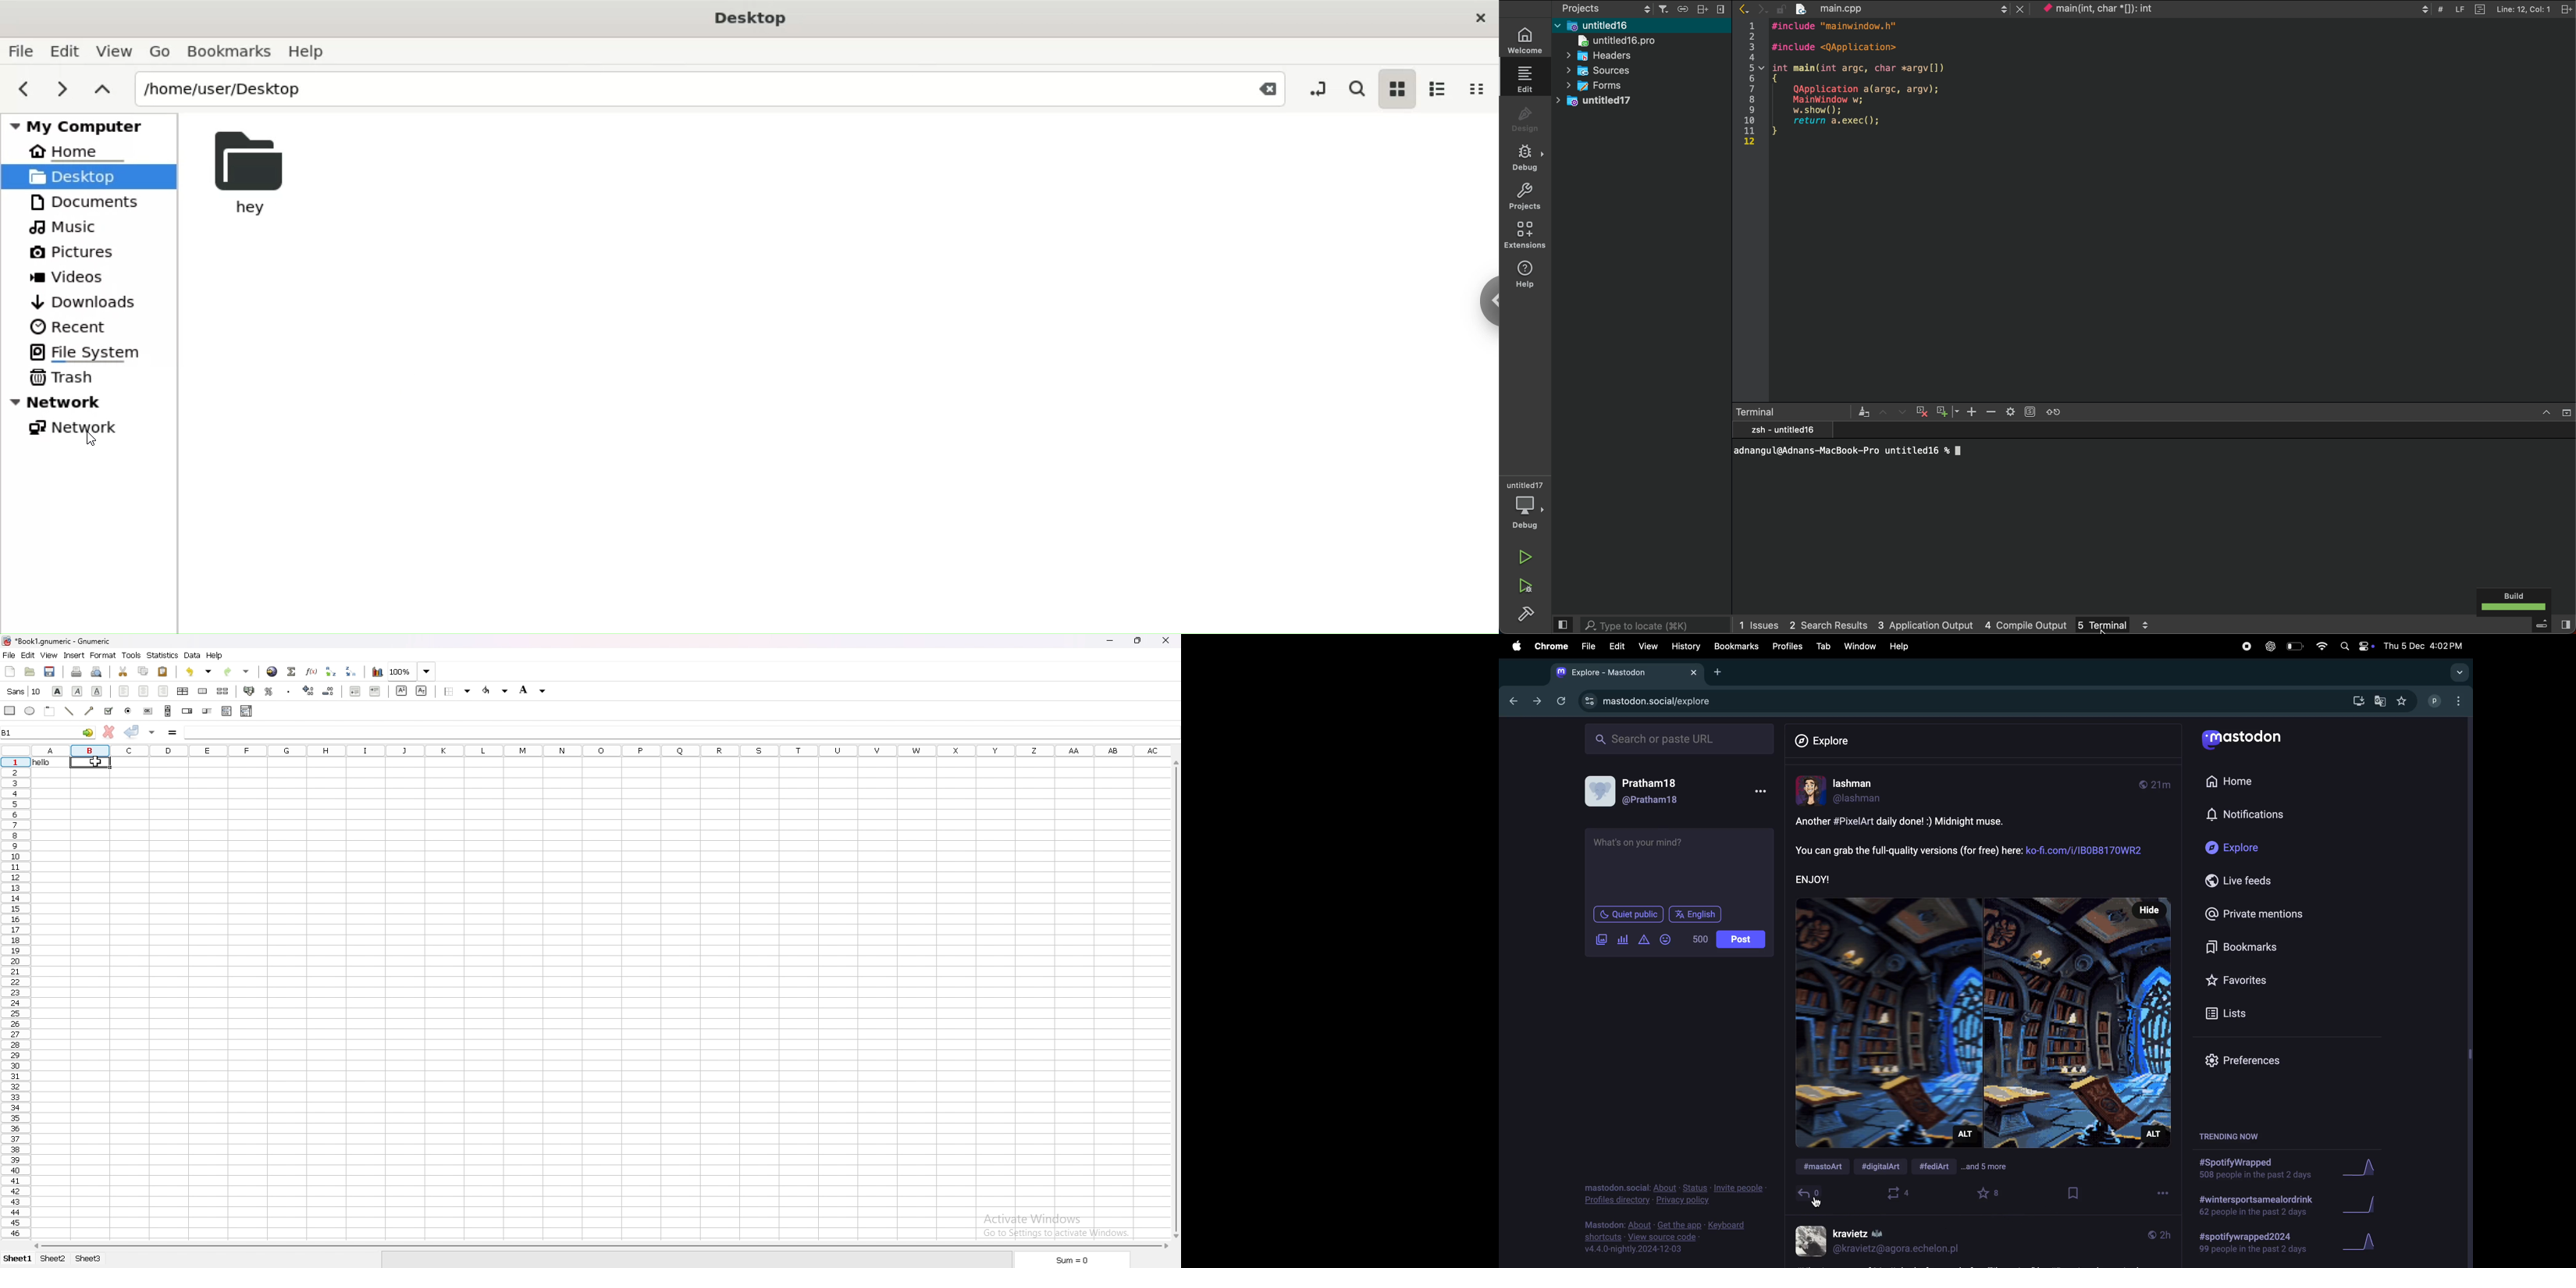 The height and width of the screenshot is (1288, 2576). What do you see at coordinates (2458, 674) in the screenshot?
I see `drop down` at bounding box center [2458, 674].